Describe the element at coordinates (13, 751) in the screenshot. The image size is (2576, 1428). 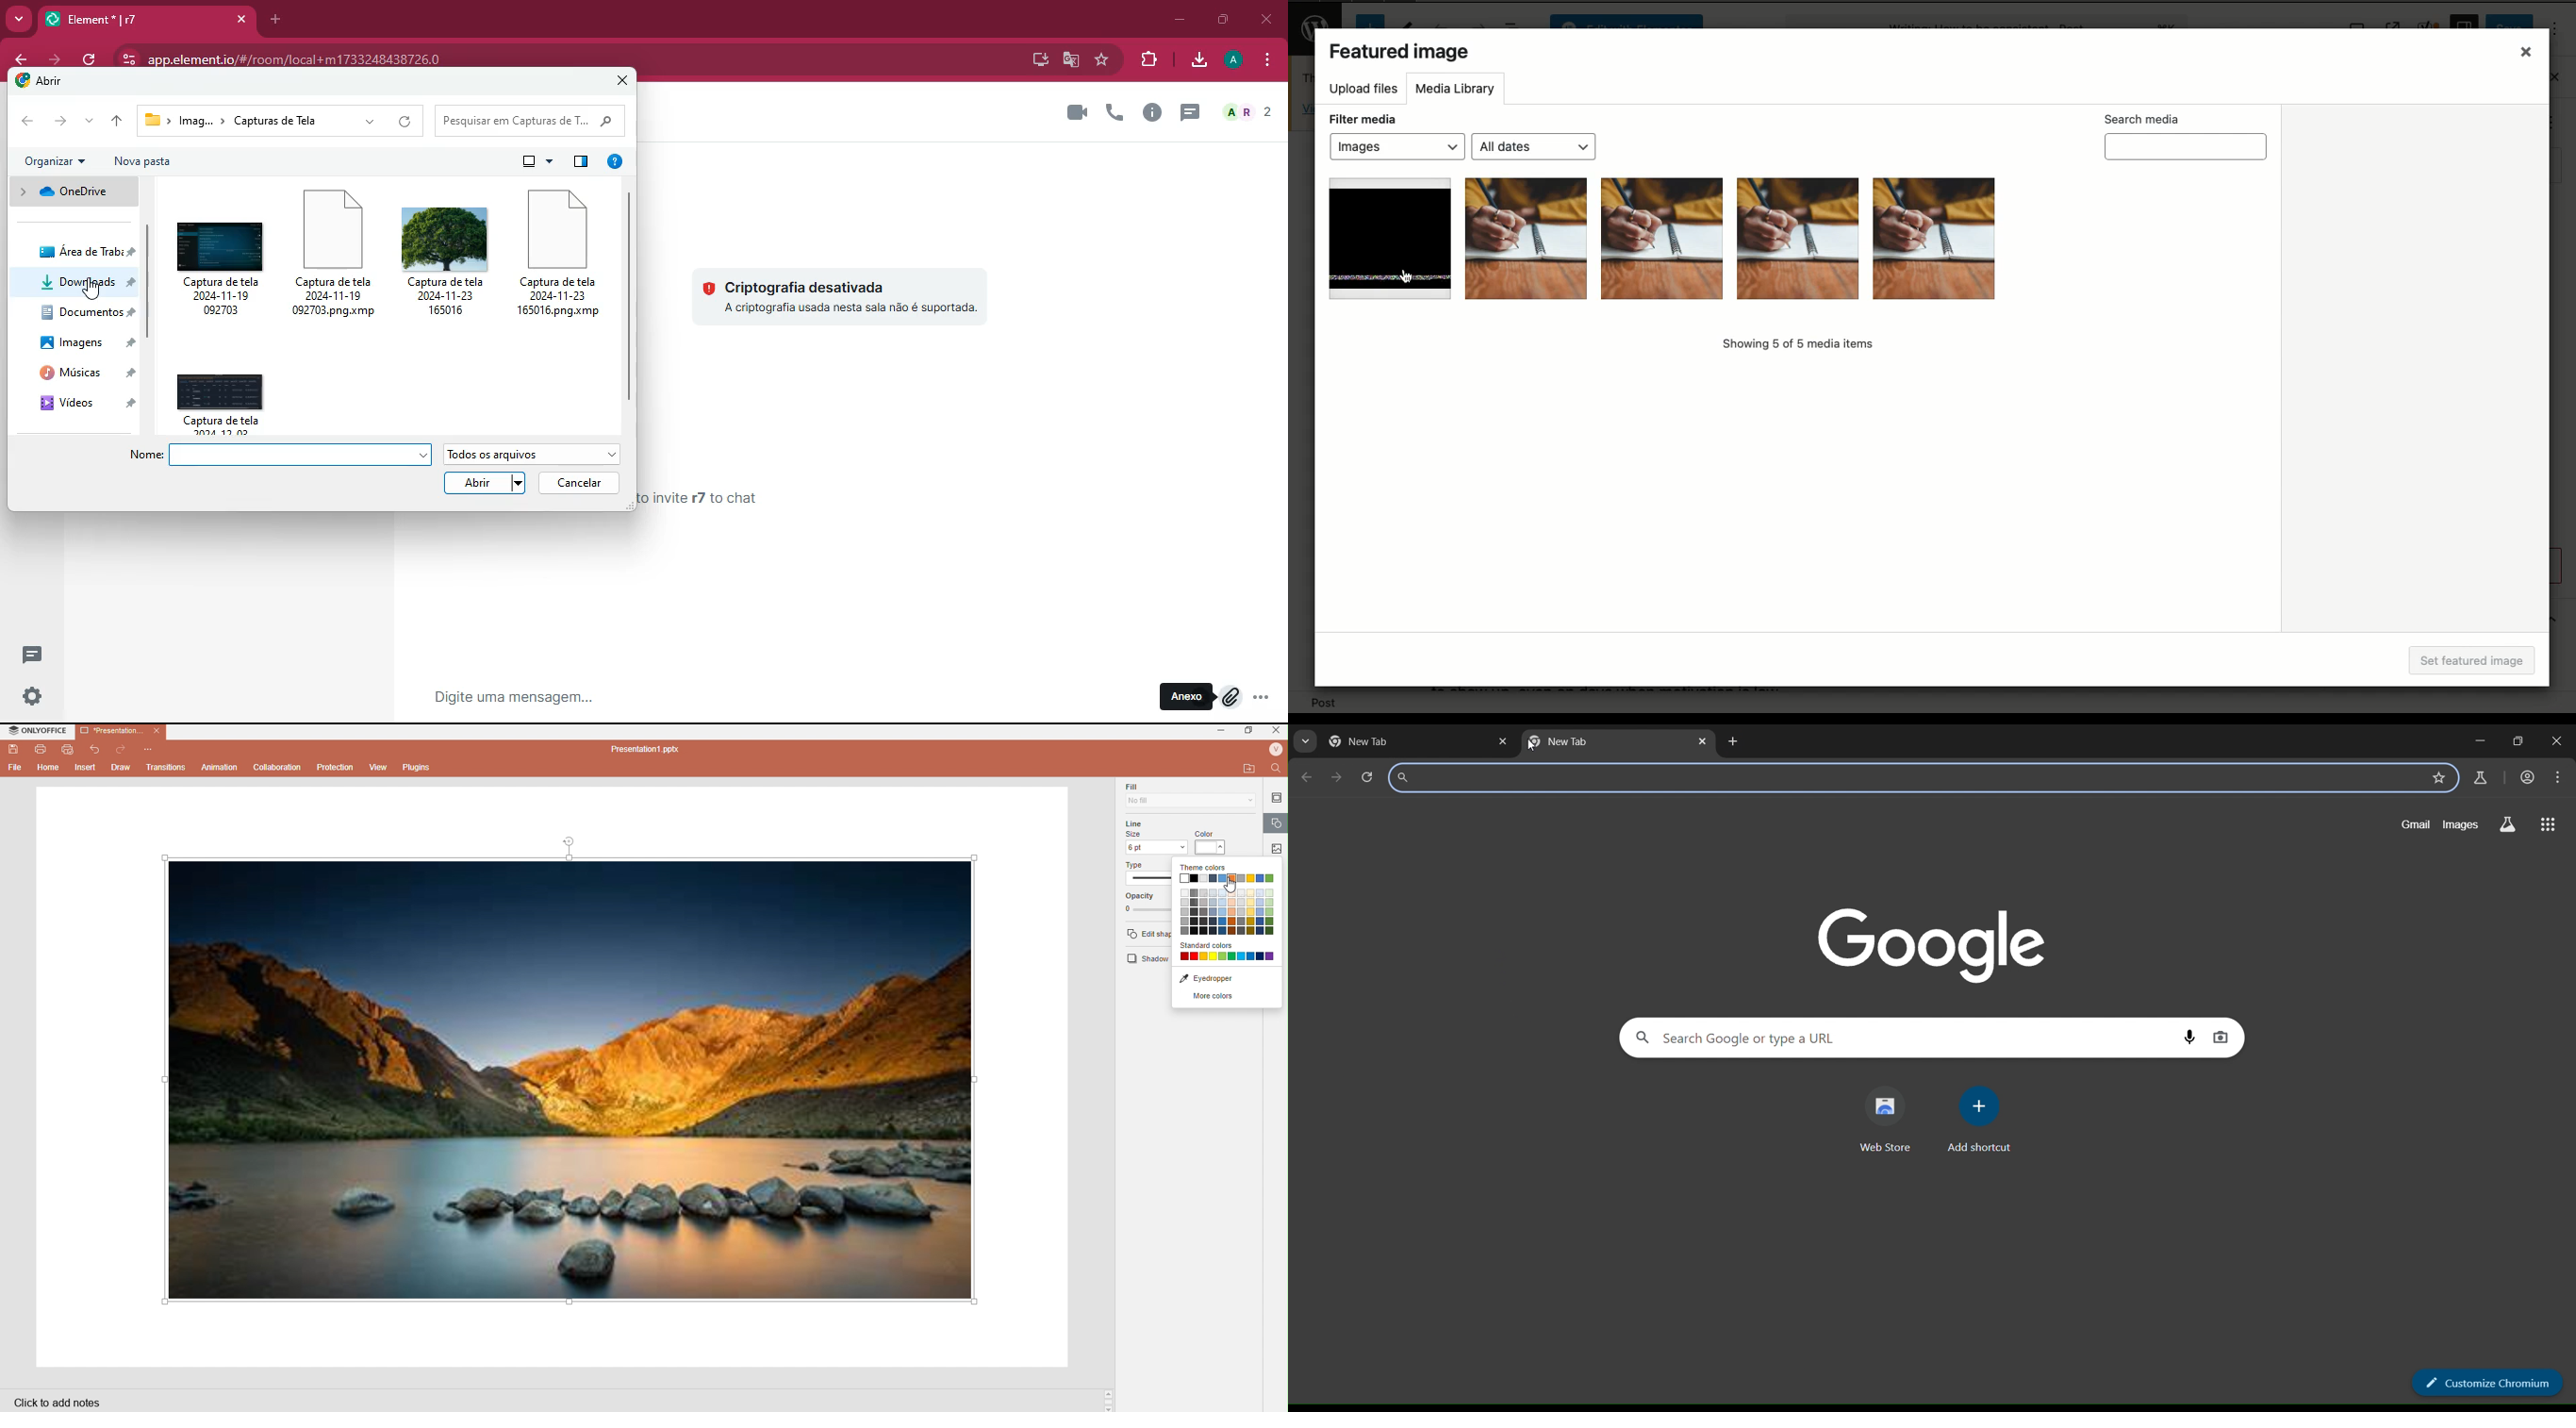
I see `Save file` at that location.